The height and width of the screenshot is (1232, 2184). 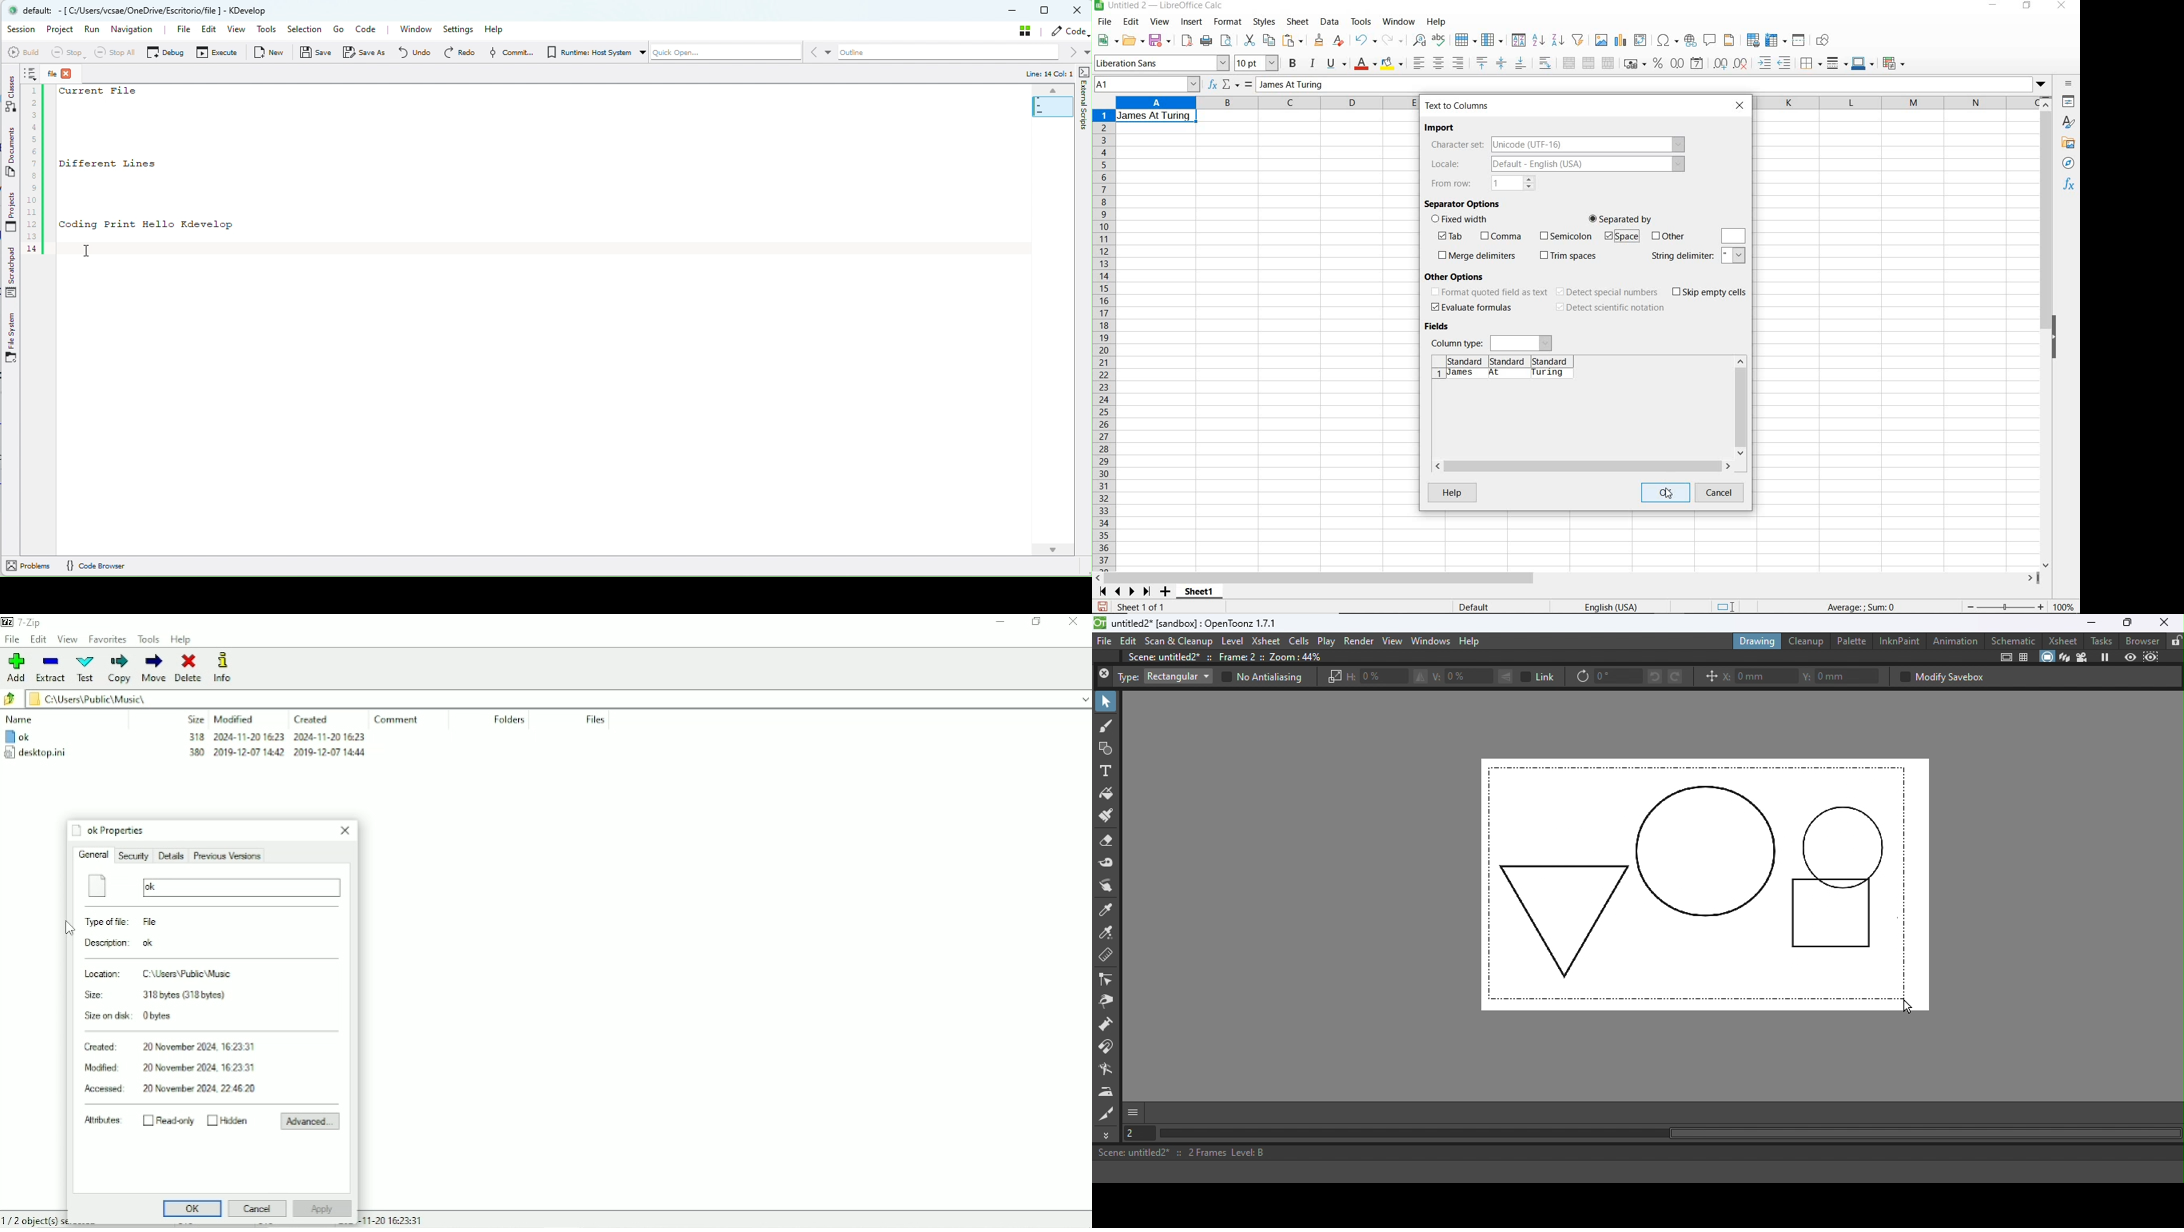 What do you see at coordinates (1107, 934) in the screenshot?
I see `RGB Picker tool` at bounding box center [1107, 934].